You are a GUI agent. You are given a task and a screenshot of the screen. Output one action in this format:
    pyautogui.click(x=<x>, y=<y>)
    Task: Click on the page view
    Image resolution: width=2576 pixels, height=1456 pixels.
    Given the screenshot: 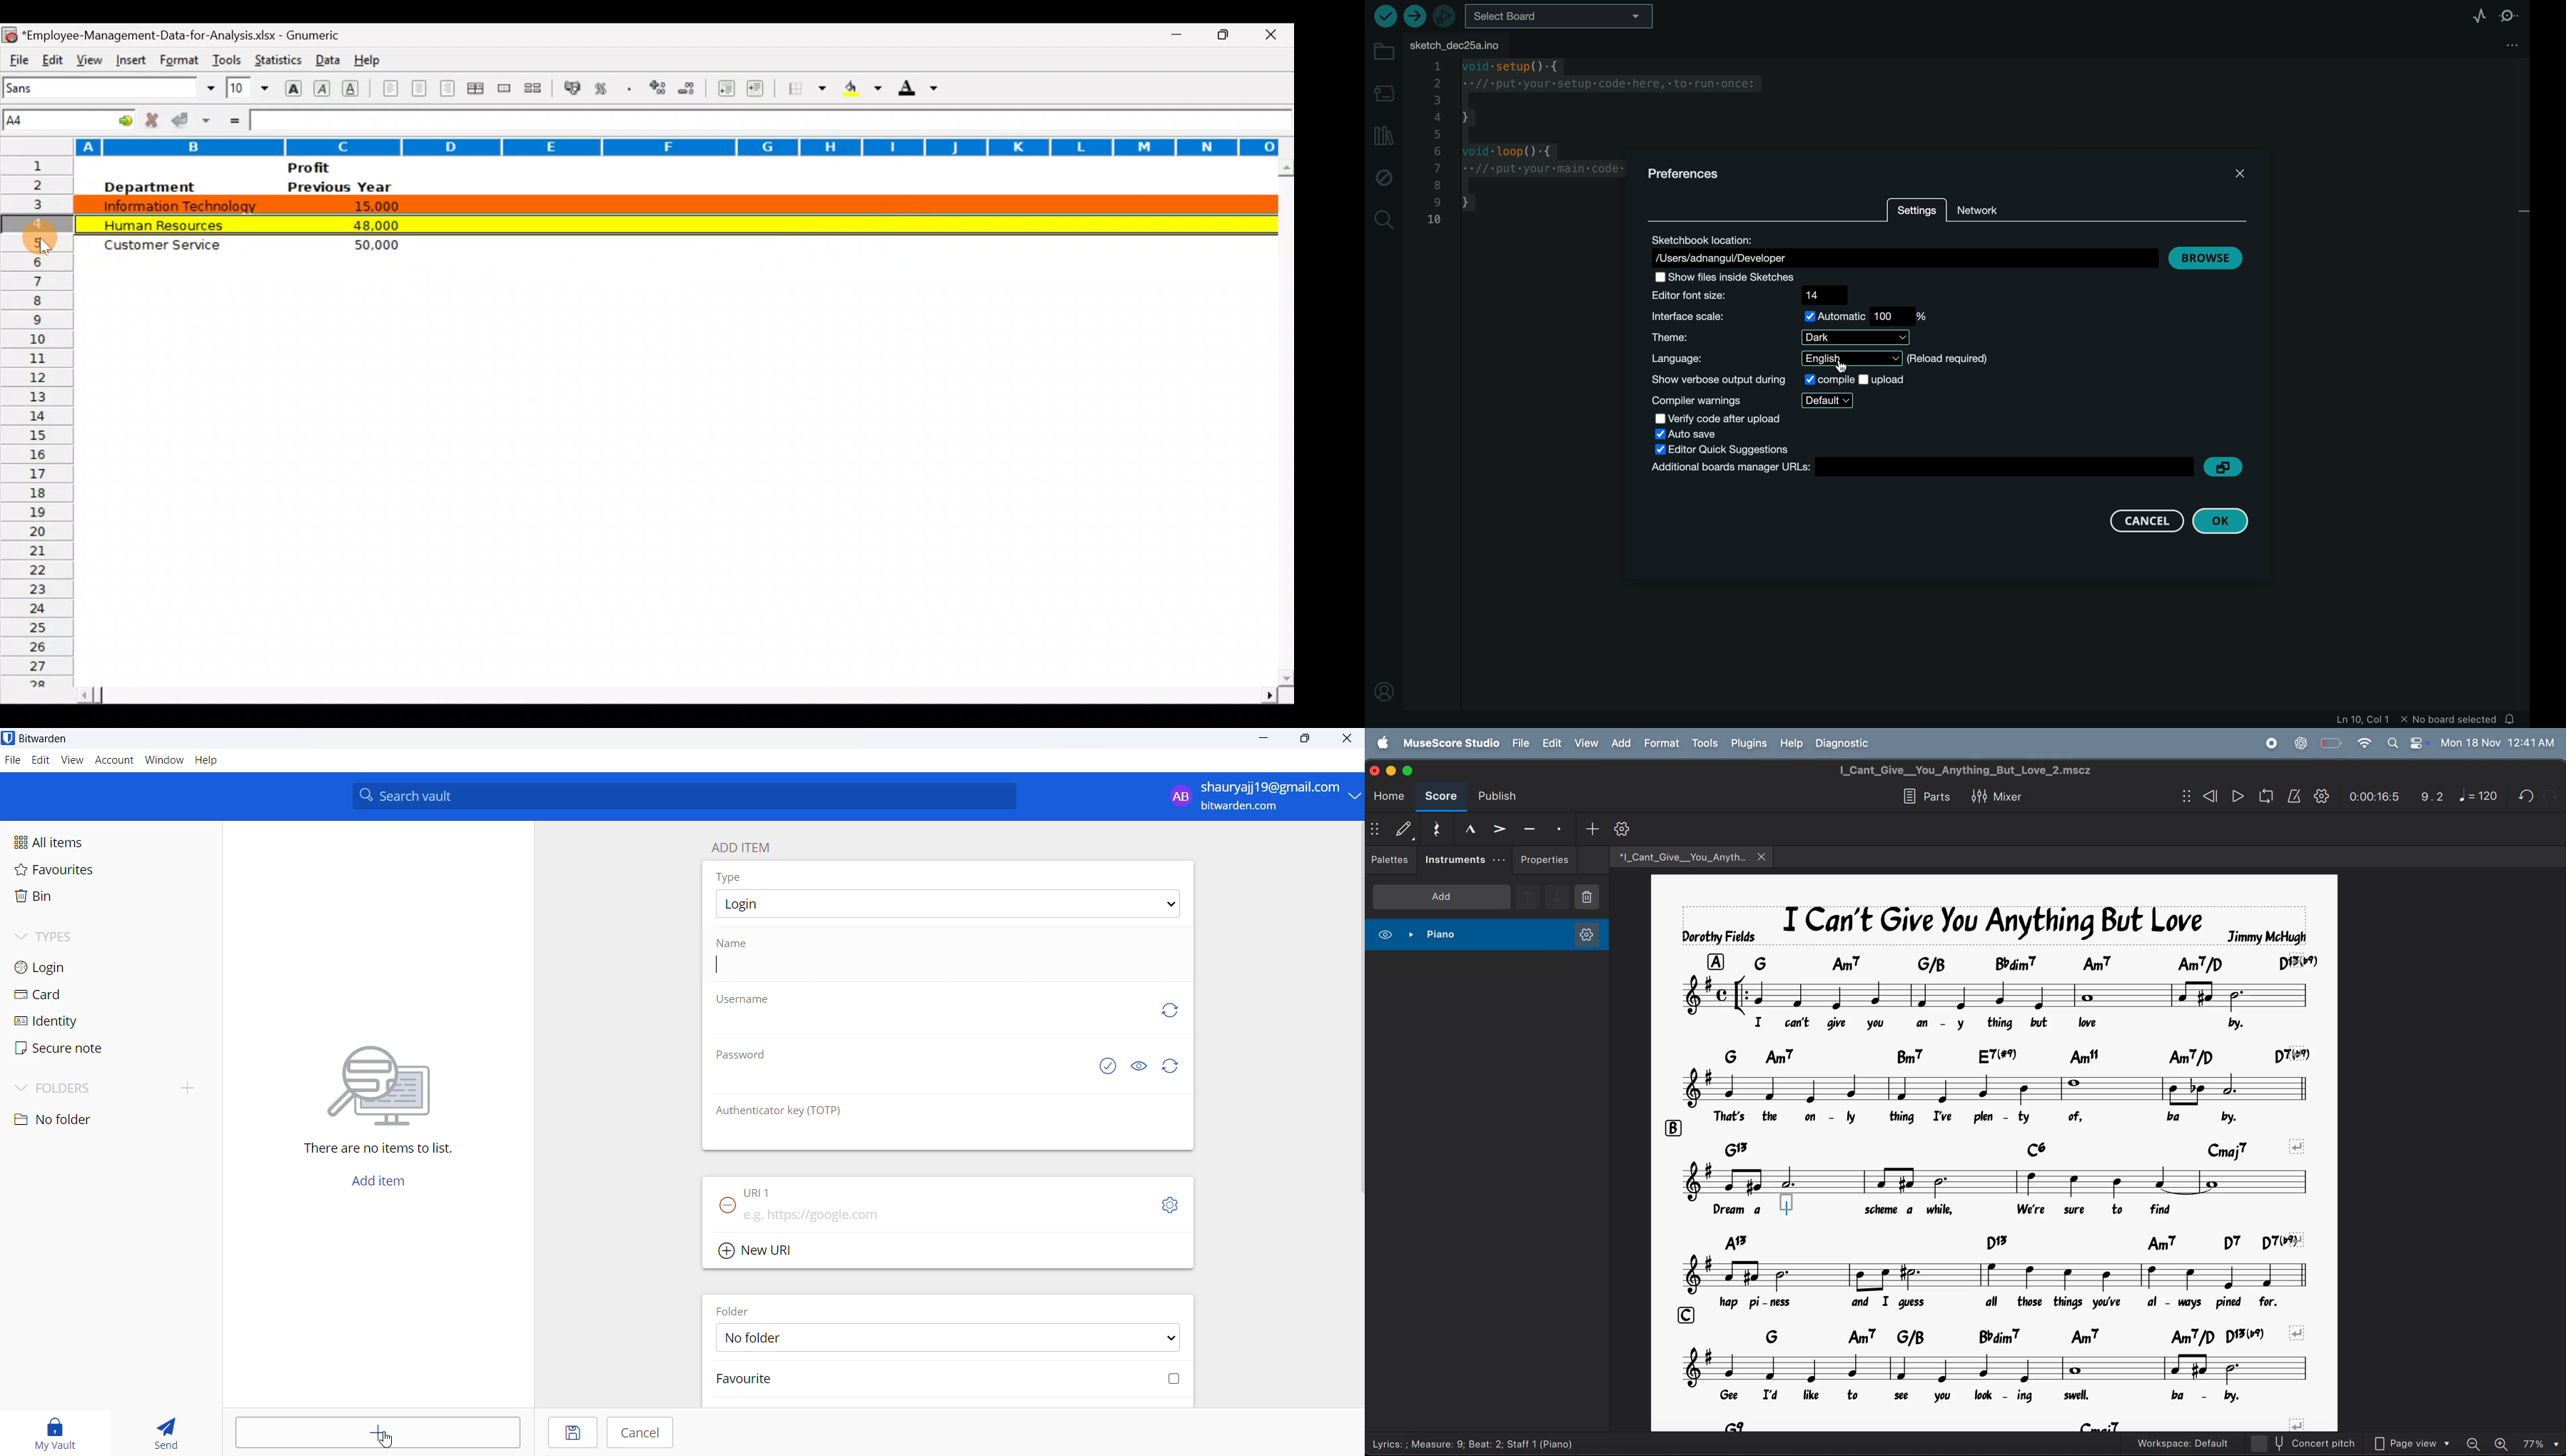 What is the action you would take?
    pyautogui.click(x=2410, y=1441)
    